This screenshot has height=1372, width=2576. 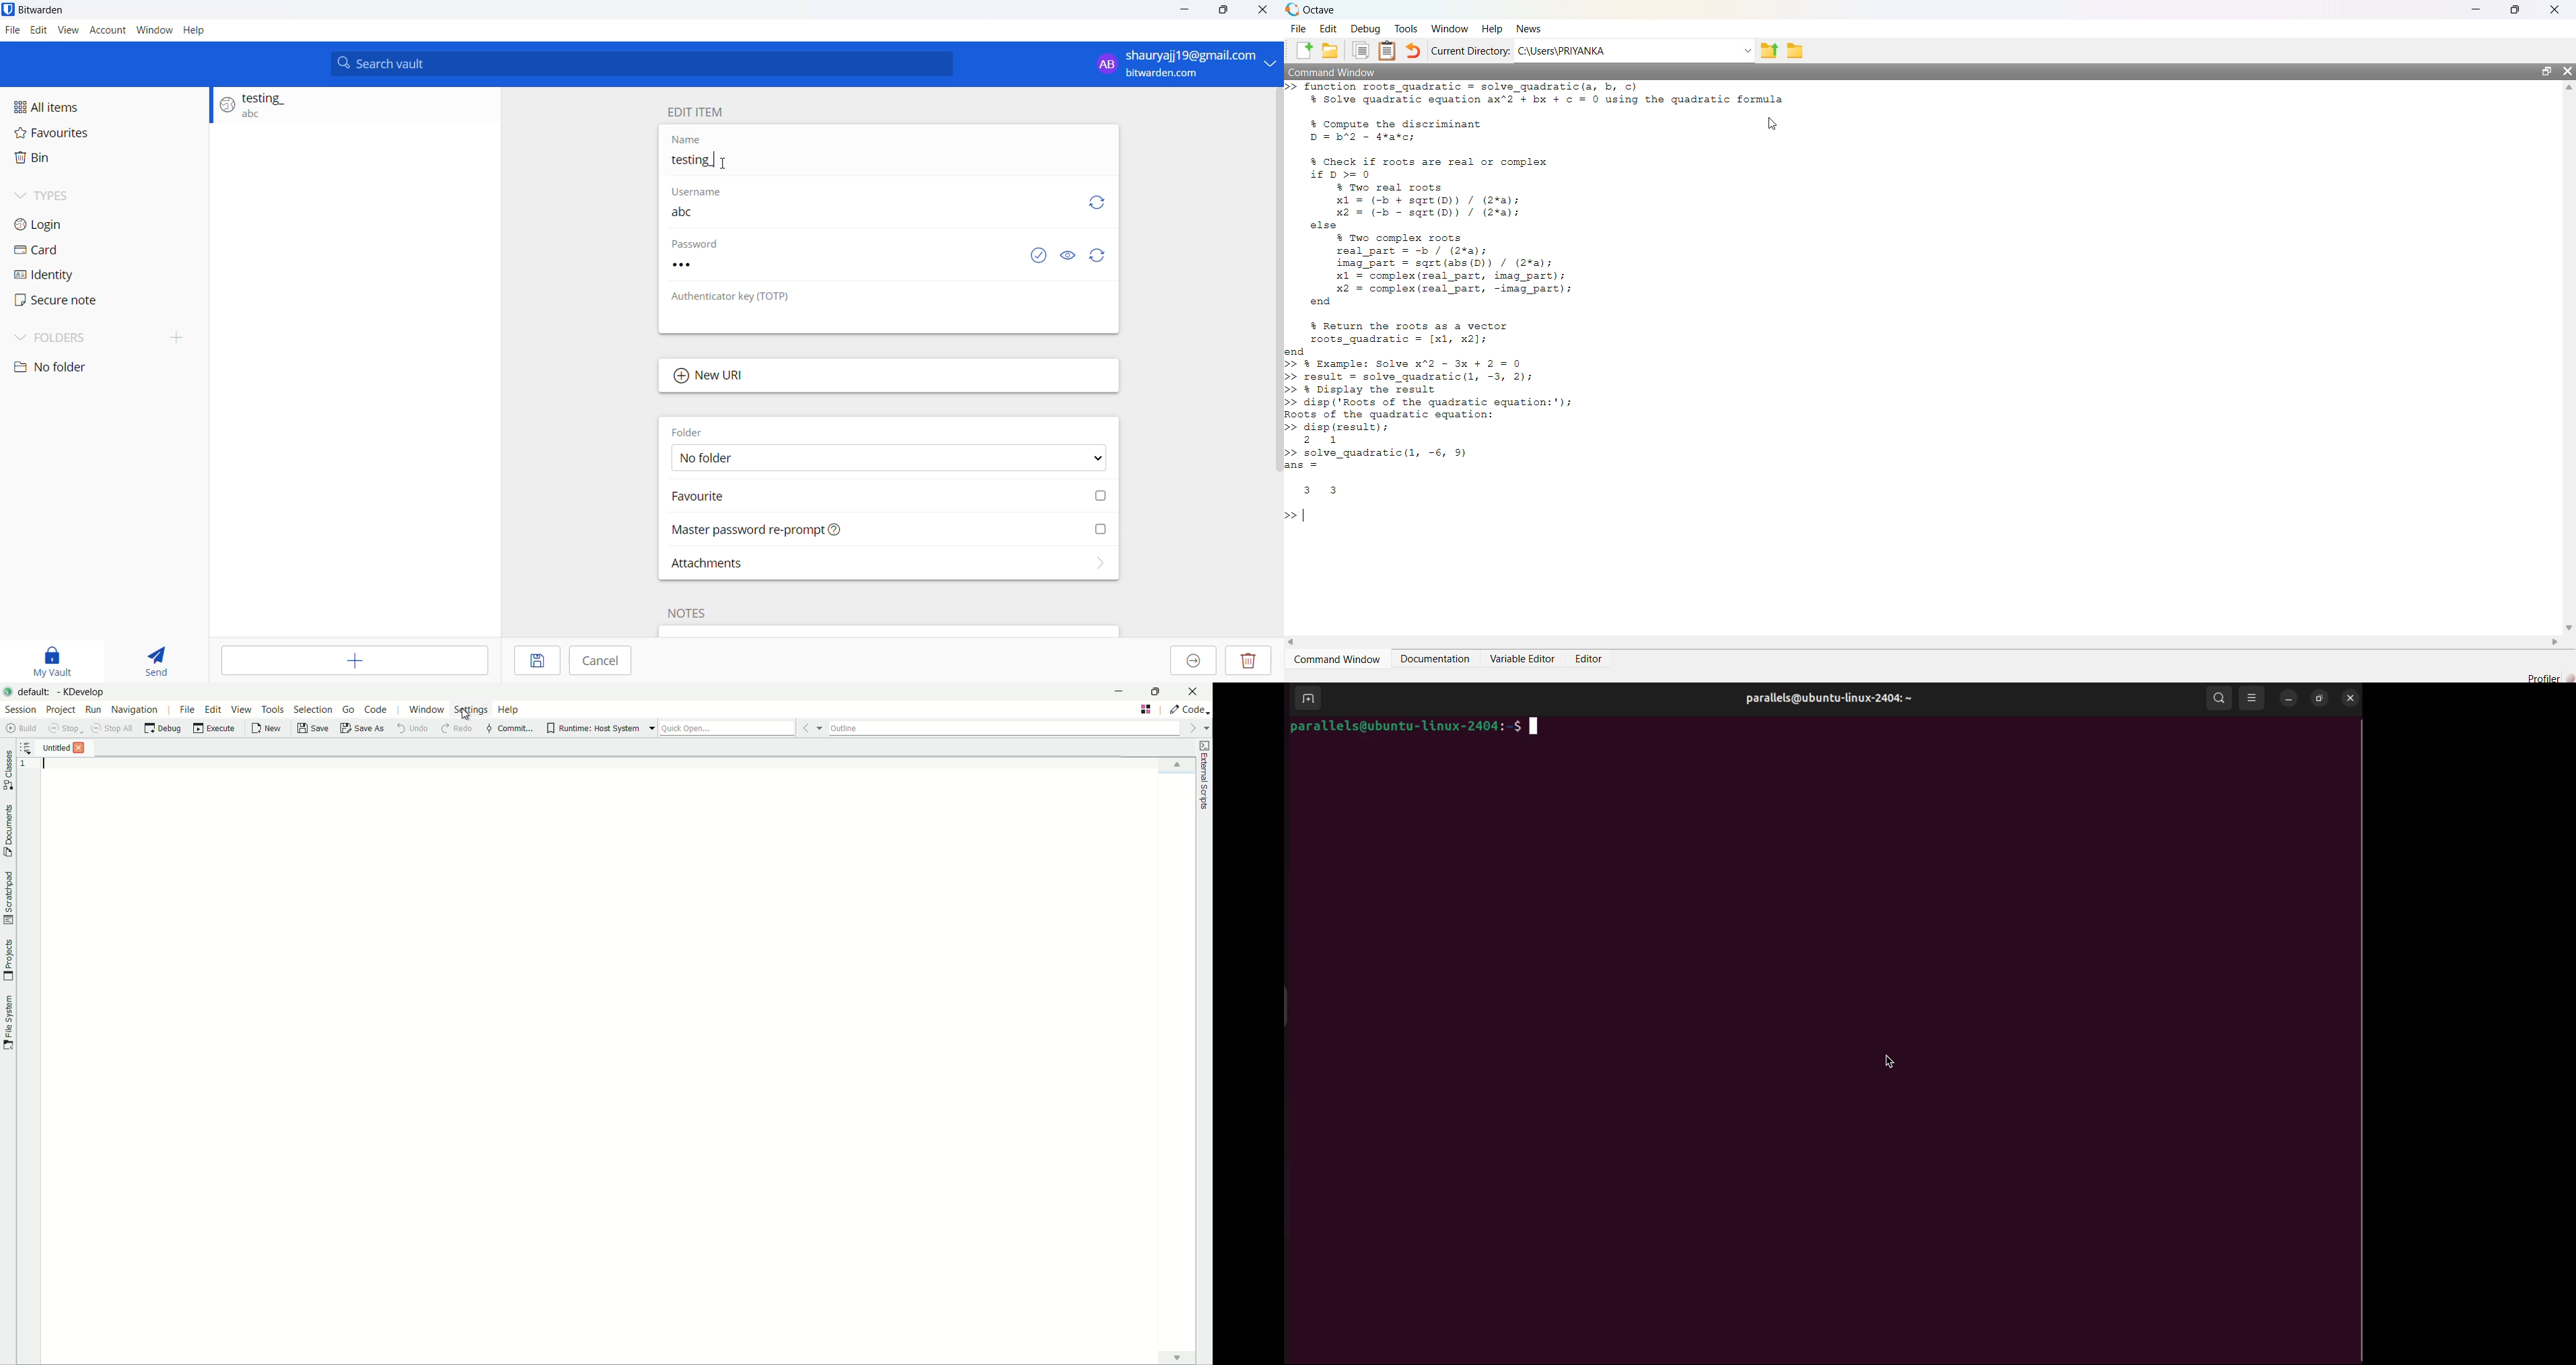 I want to click on cursor, so click(x=1890, y=1060).